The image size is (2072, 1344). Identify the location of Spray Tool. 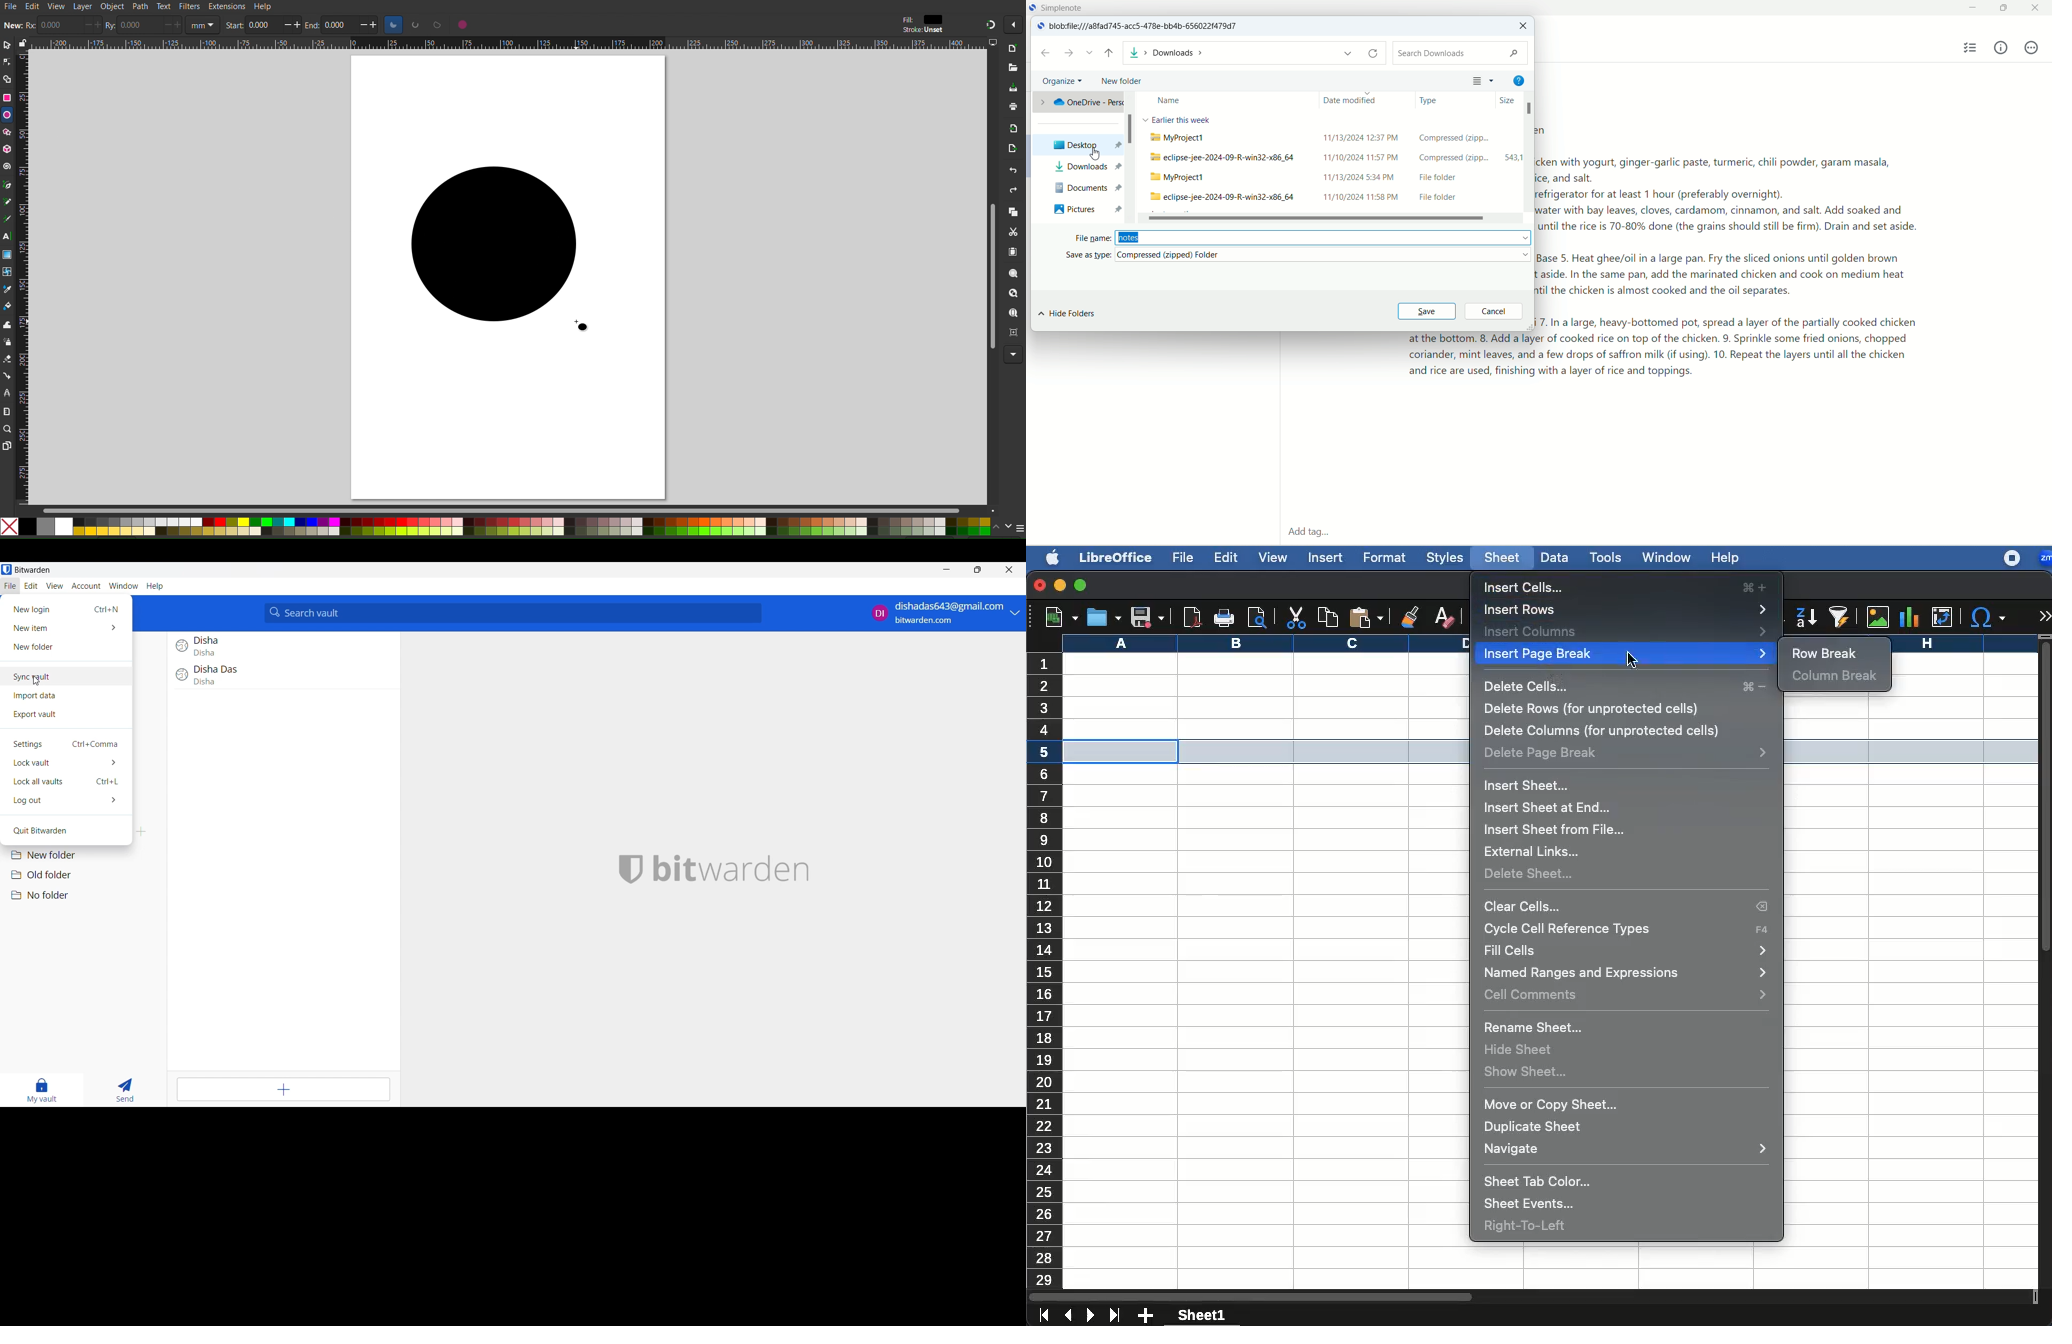
(7, 343).